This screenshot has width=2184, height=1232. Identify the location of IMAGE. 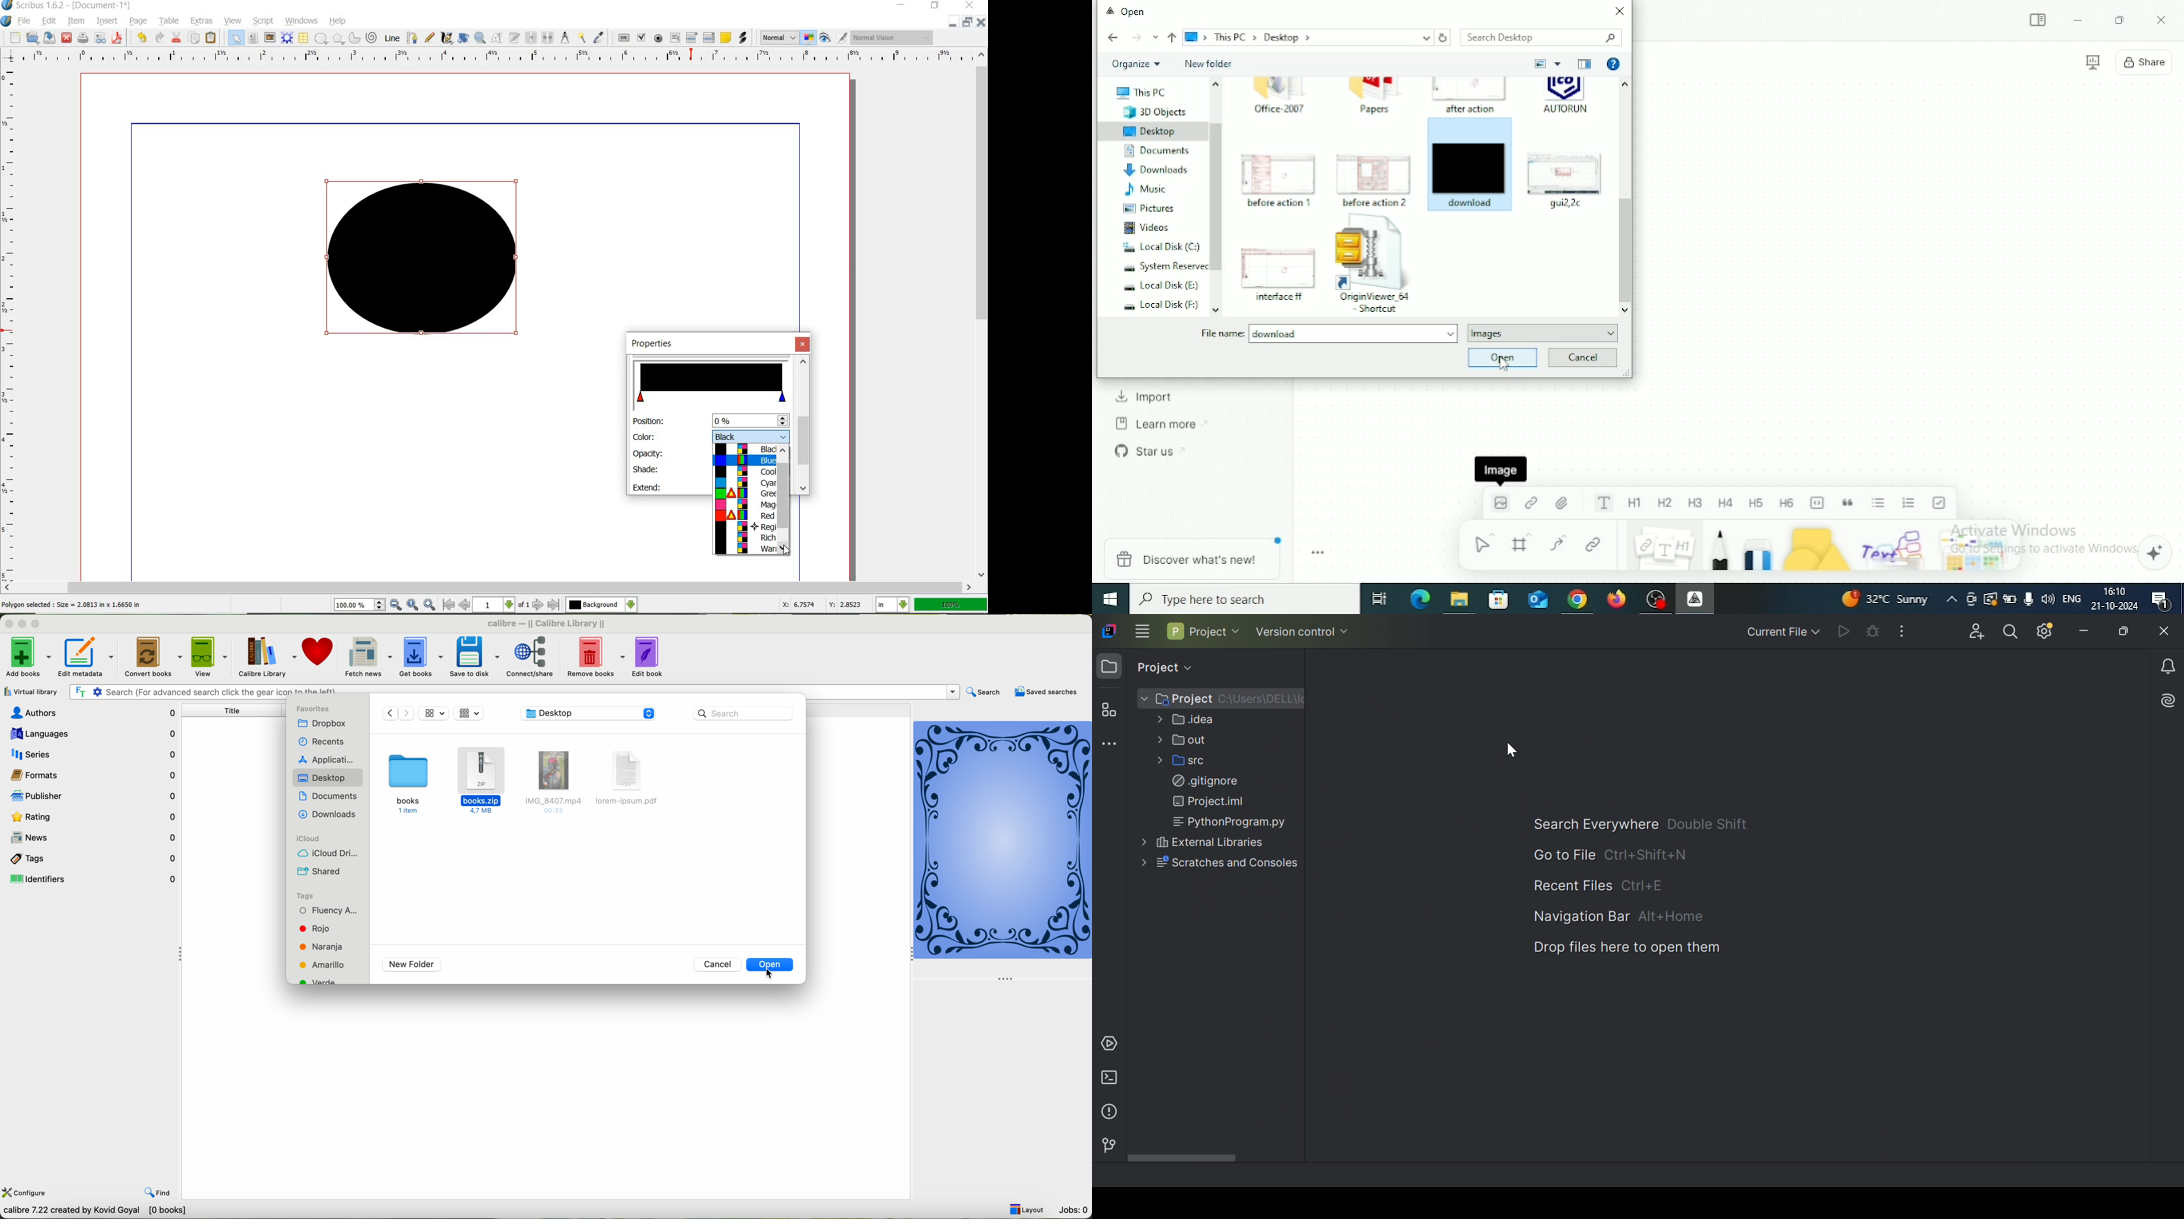
(269, 37).